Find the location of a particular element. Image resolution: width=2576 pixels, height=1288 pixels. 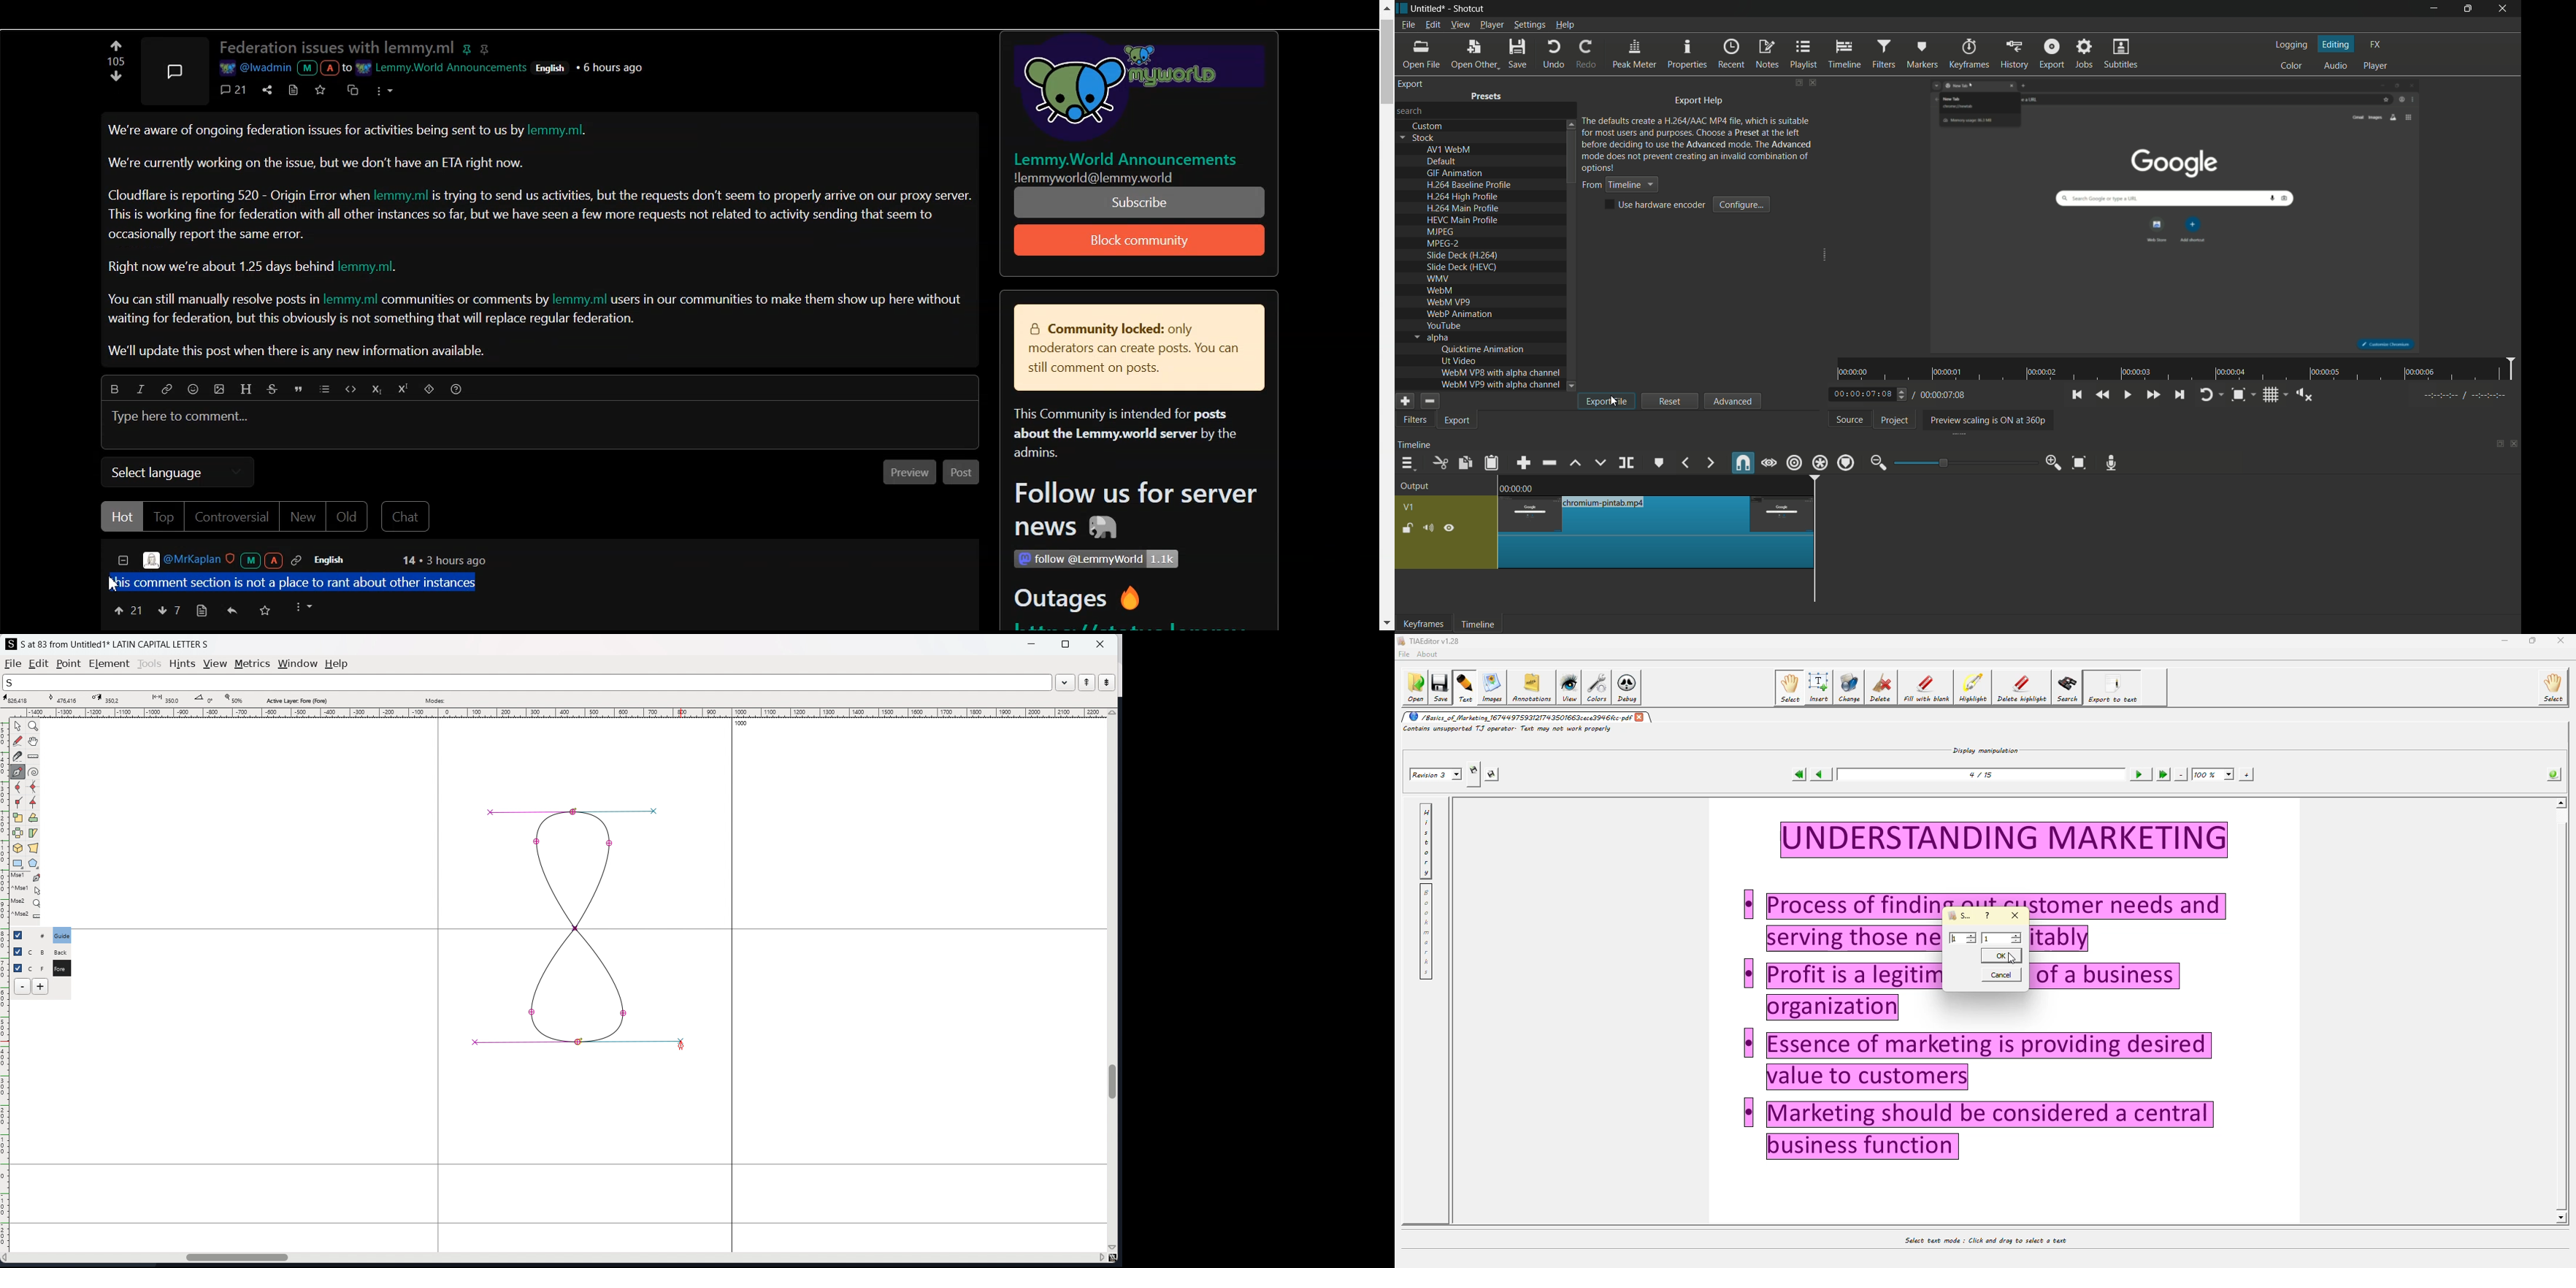

view menu is located at coordinates (1459, 25).